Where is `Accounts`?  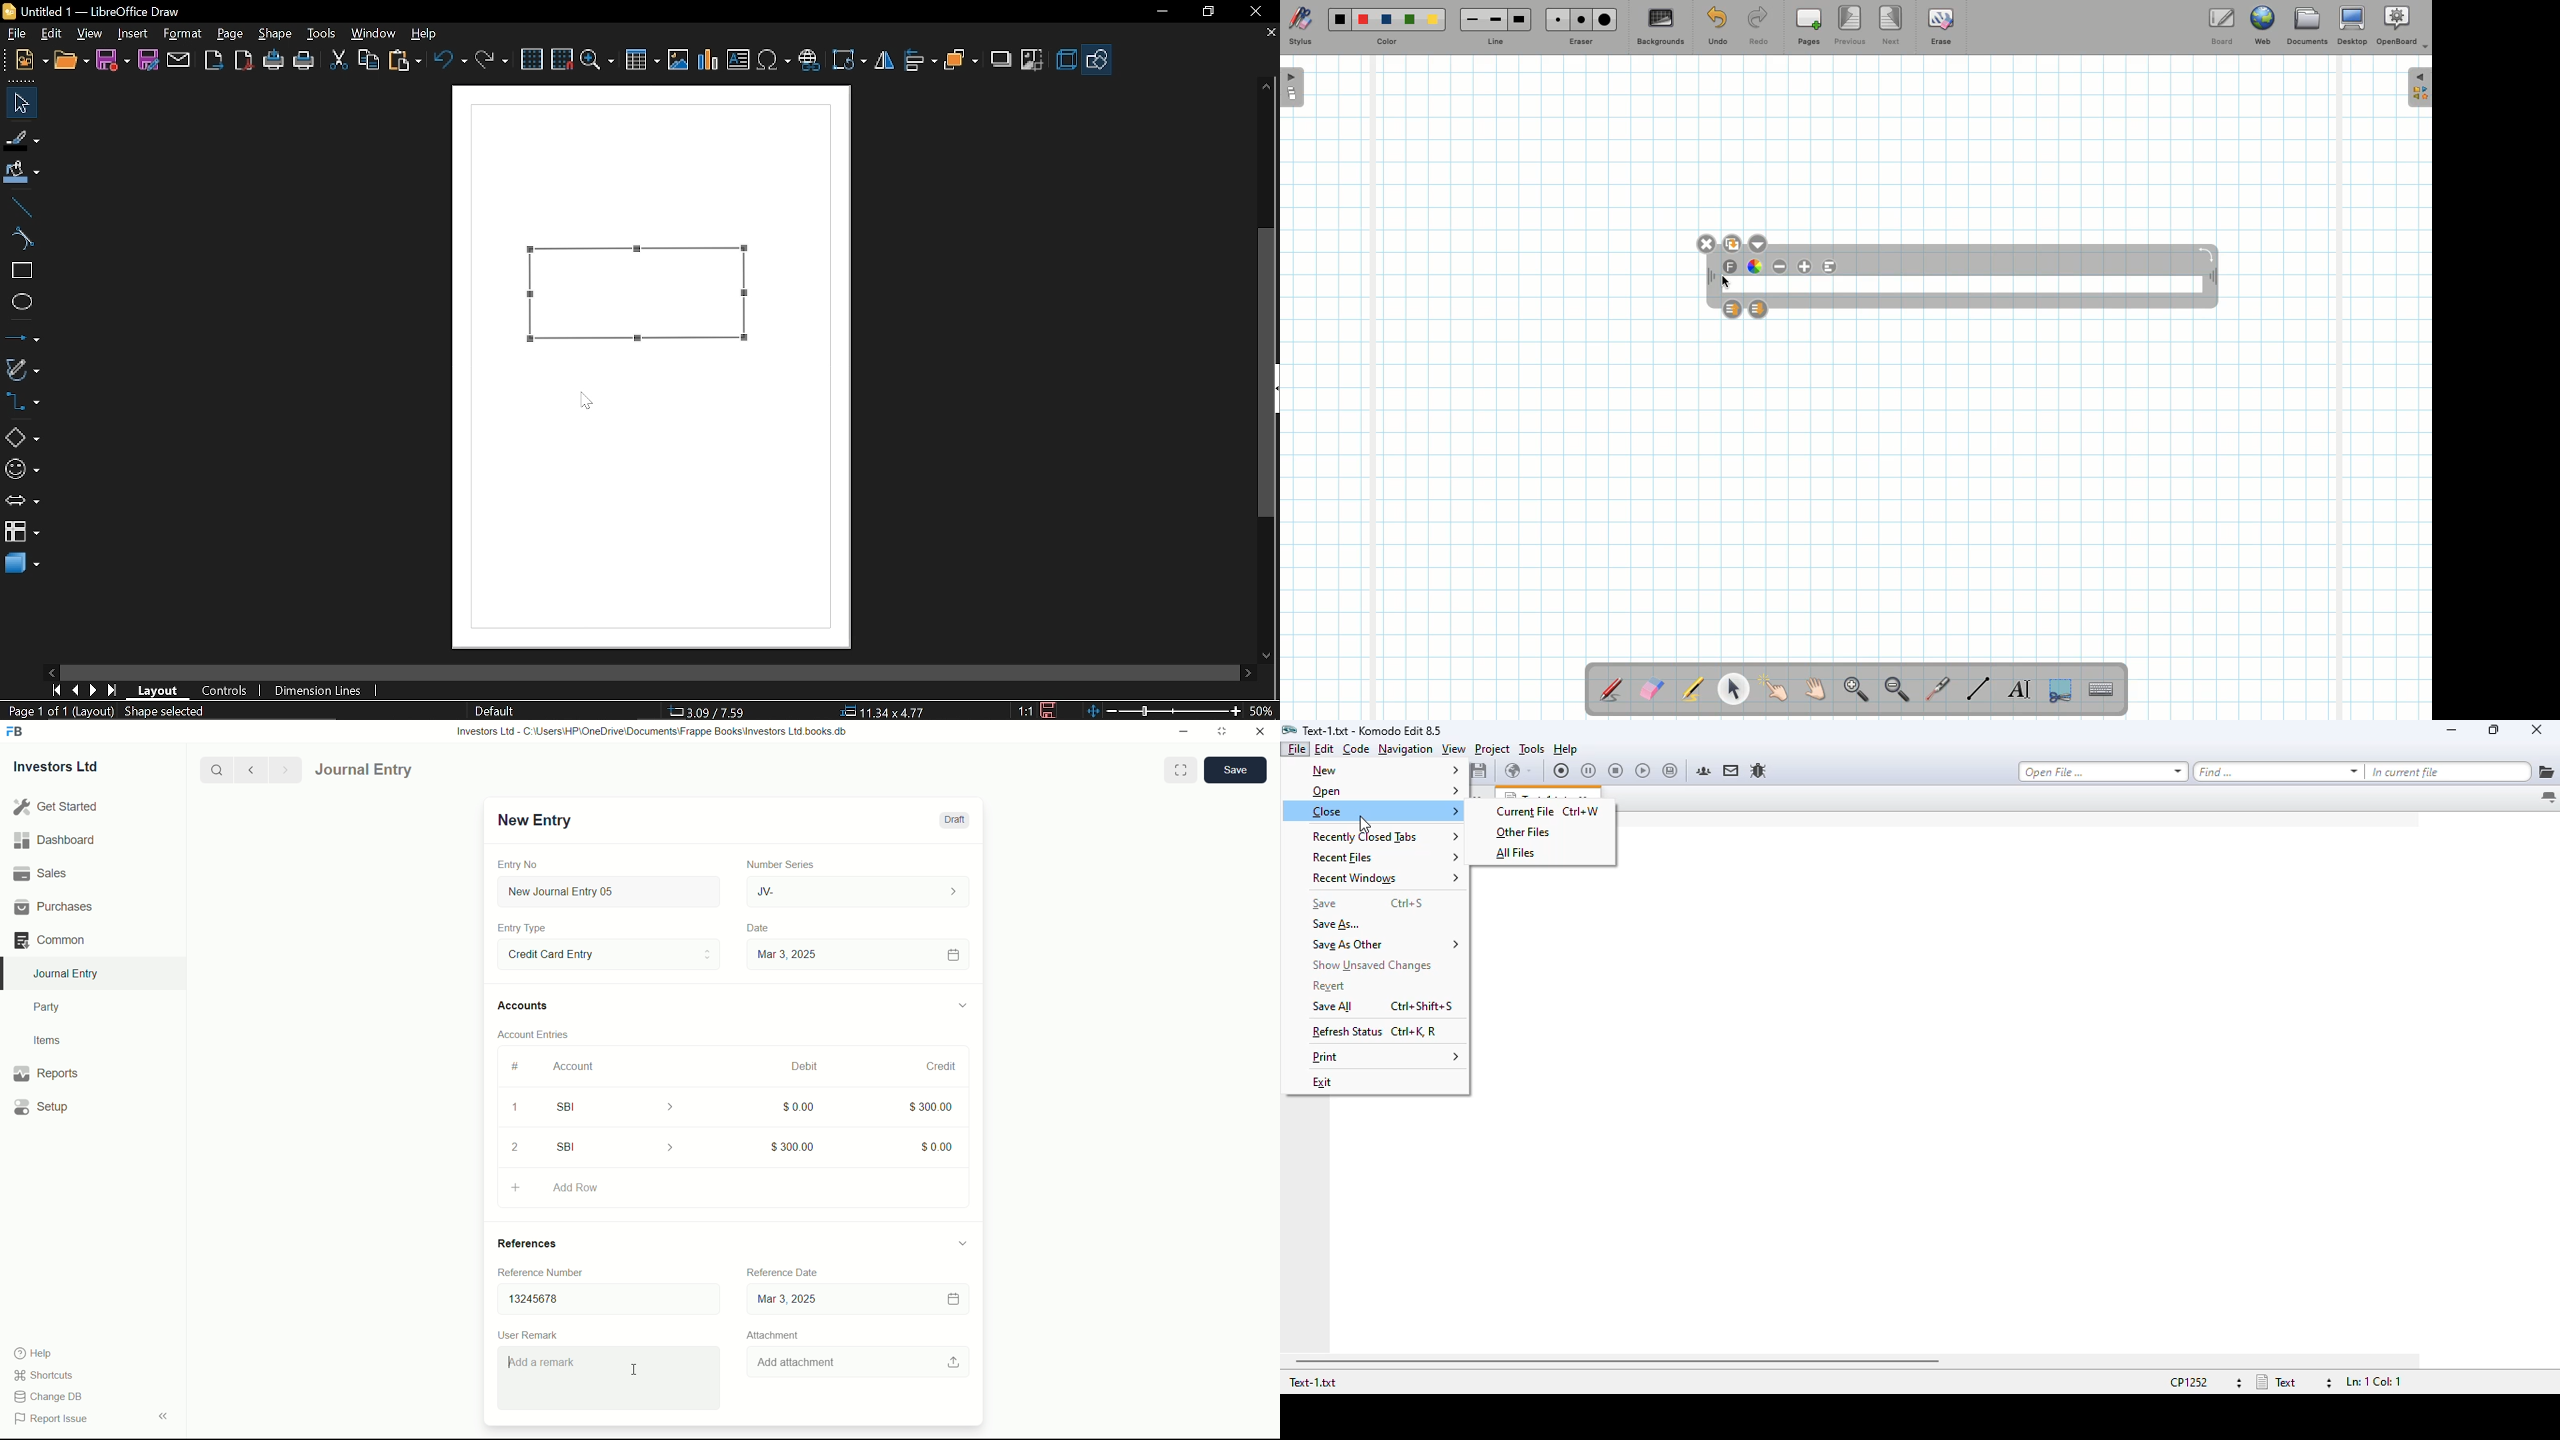 Accounts is located at coordinates (525, 1006).